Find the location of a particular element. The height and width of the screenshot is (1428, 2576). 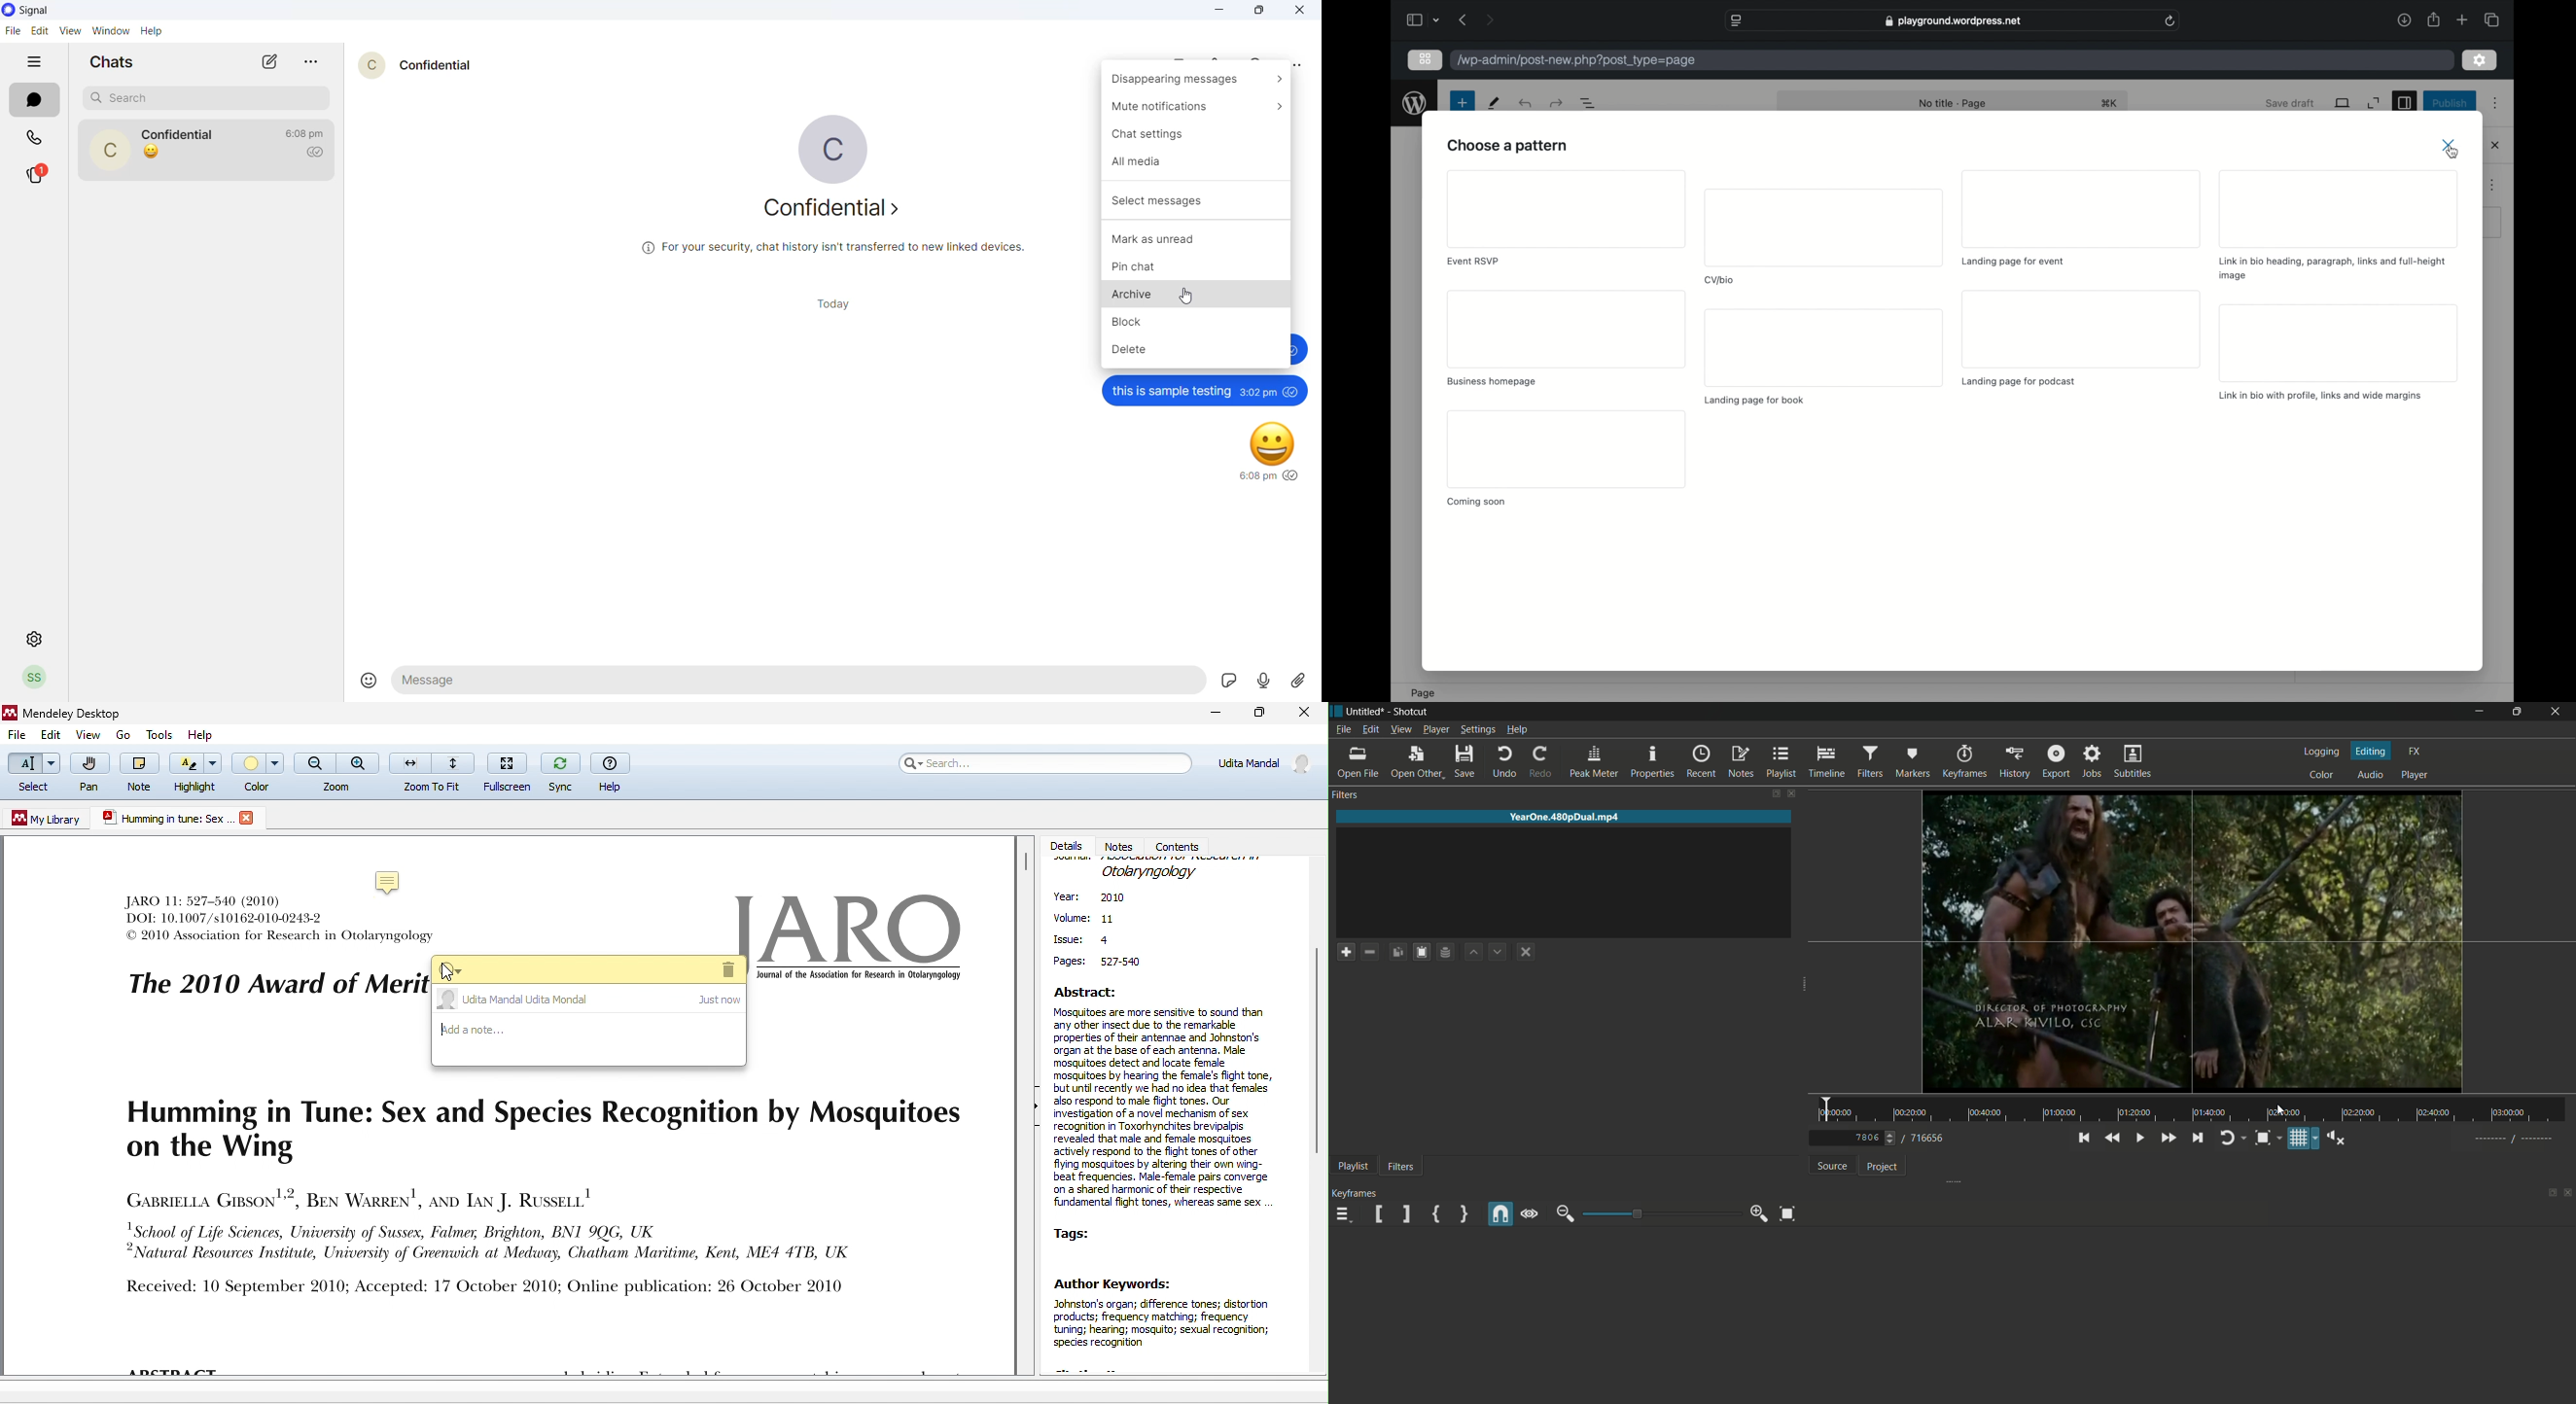

close app is located at coordinates (2561, 711).